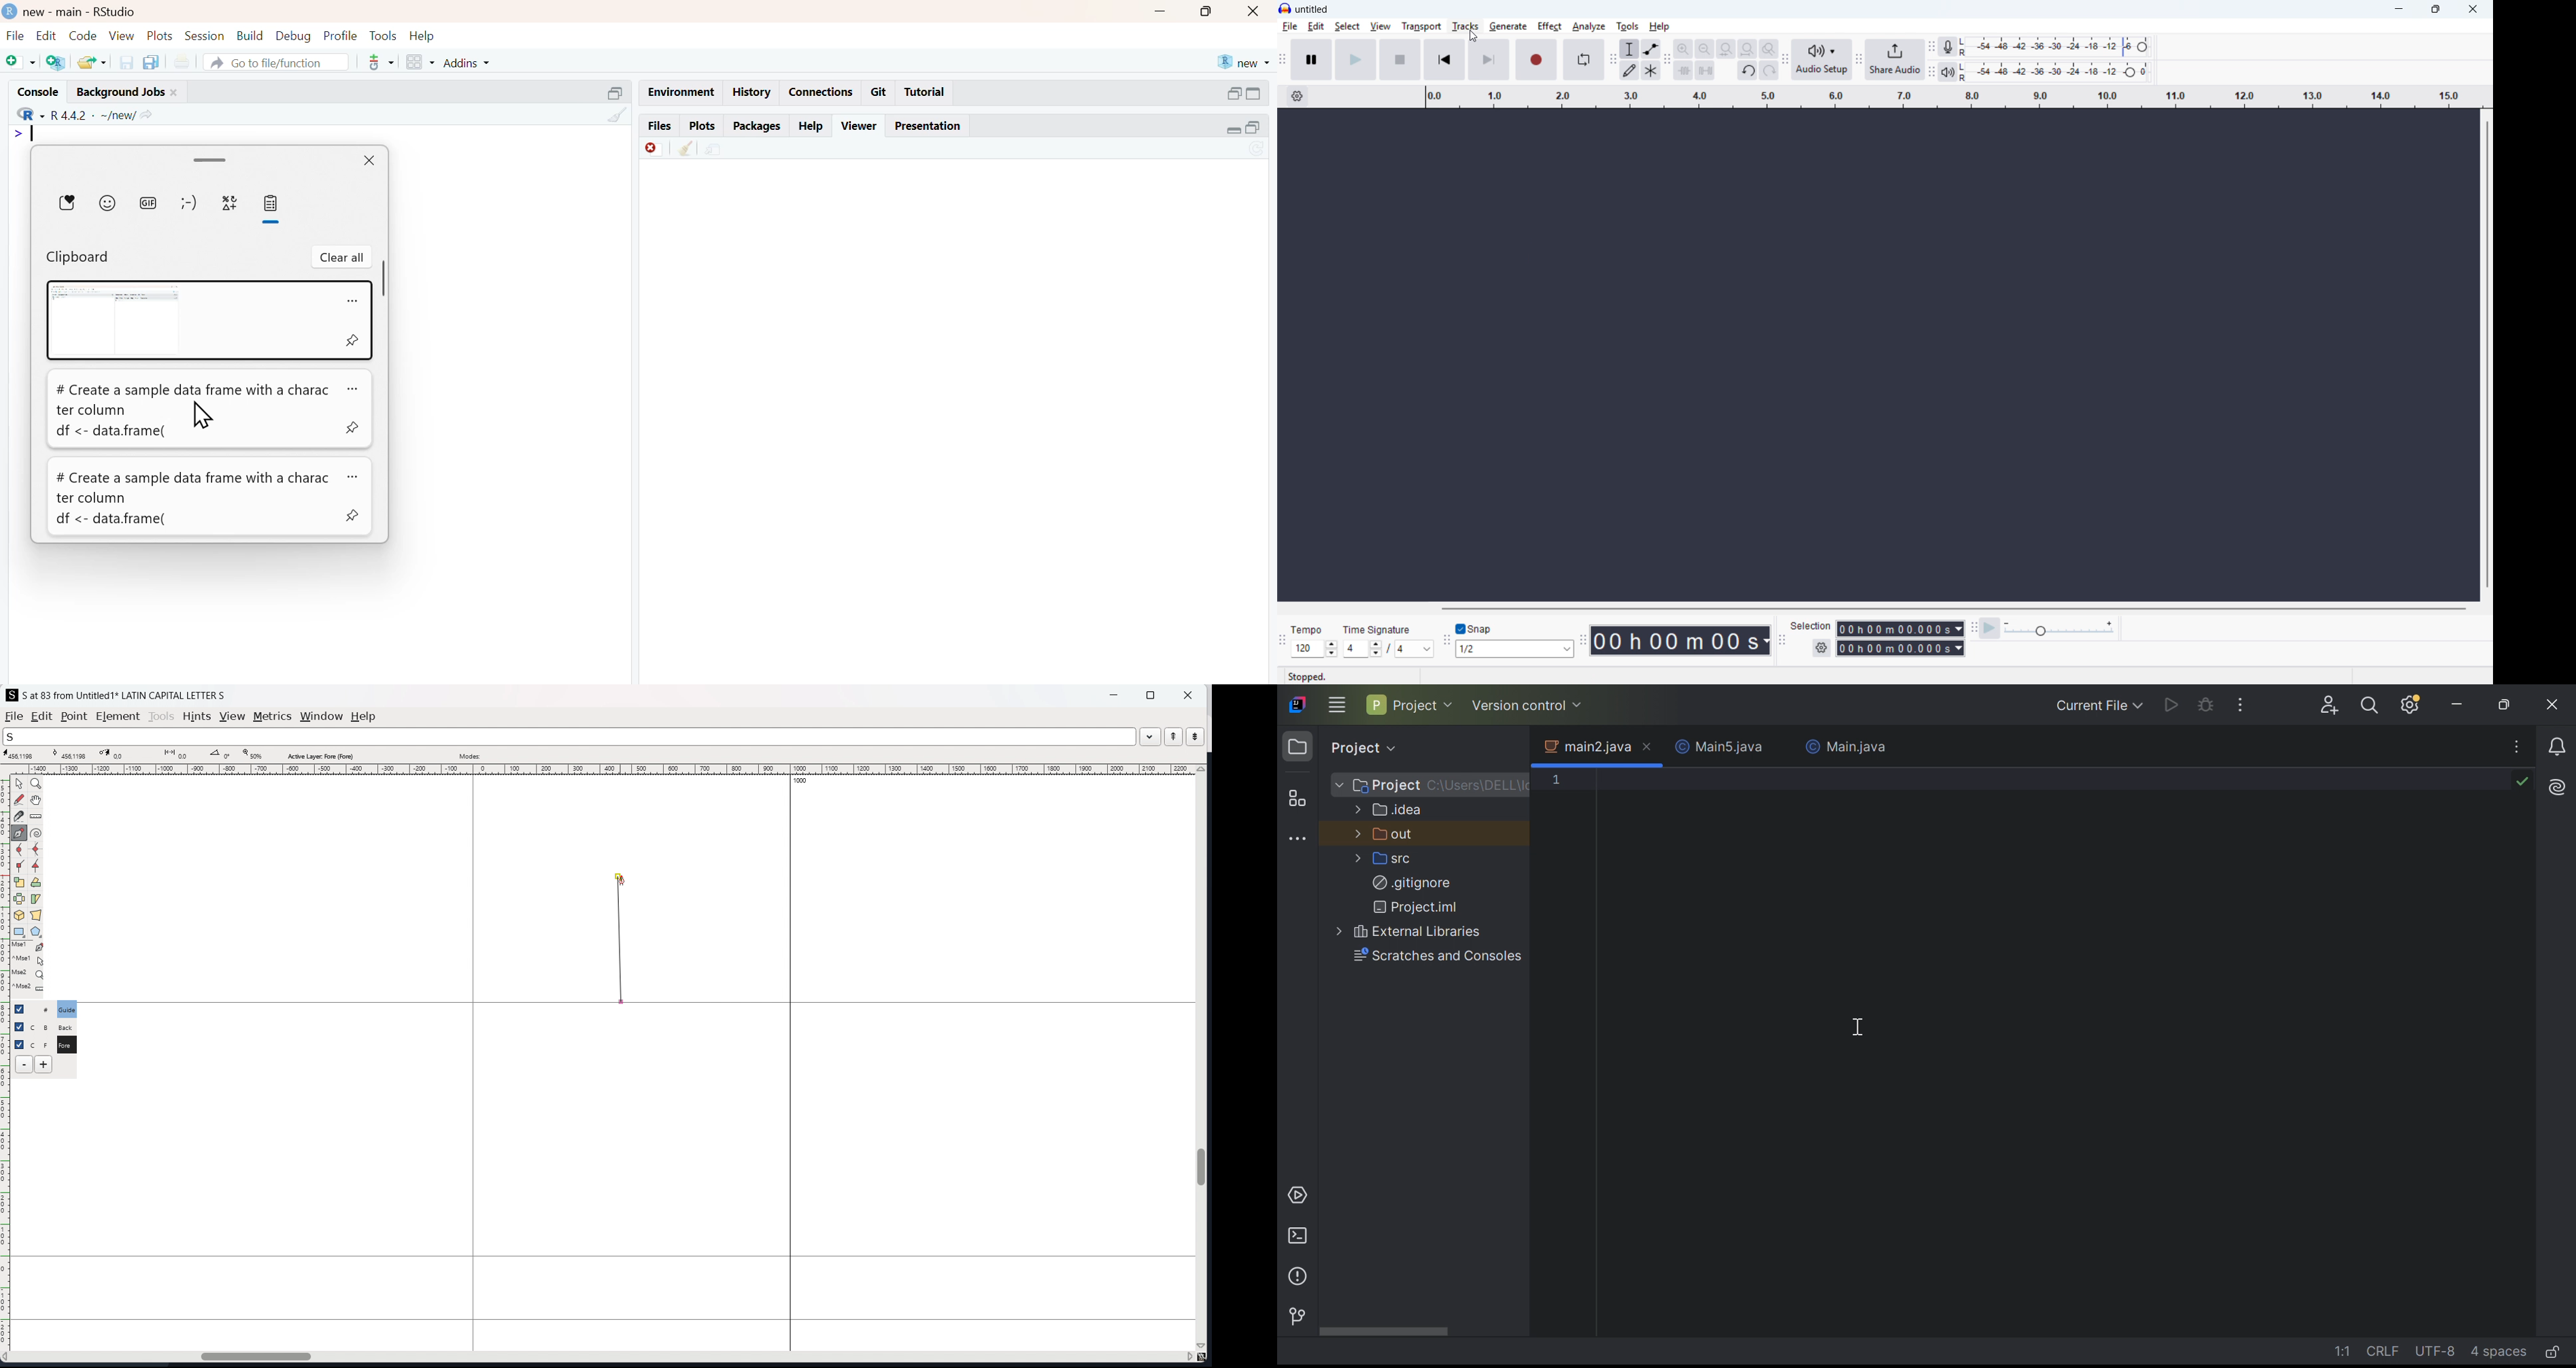  Describe the element at coordinates (600, 769) in the screenshot. I see `horizontal ruler` at that location.